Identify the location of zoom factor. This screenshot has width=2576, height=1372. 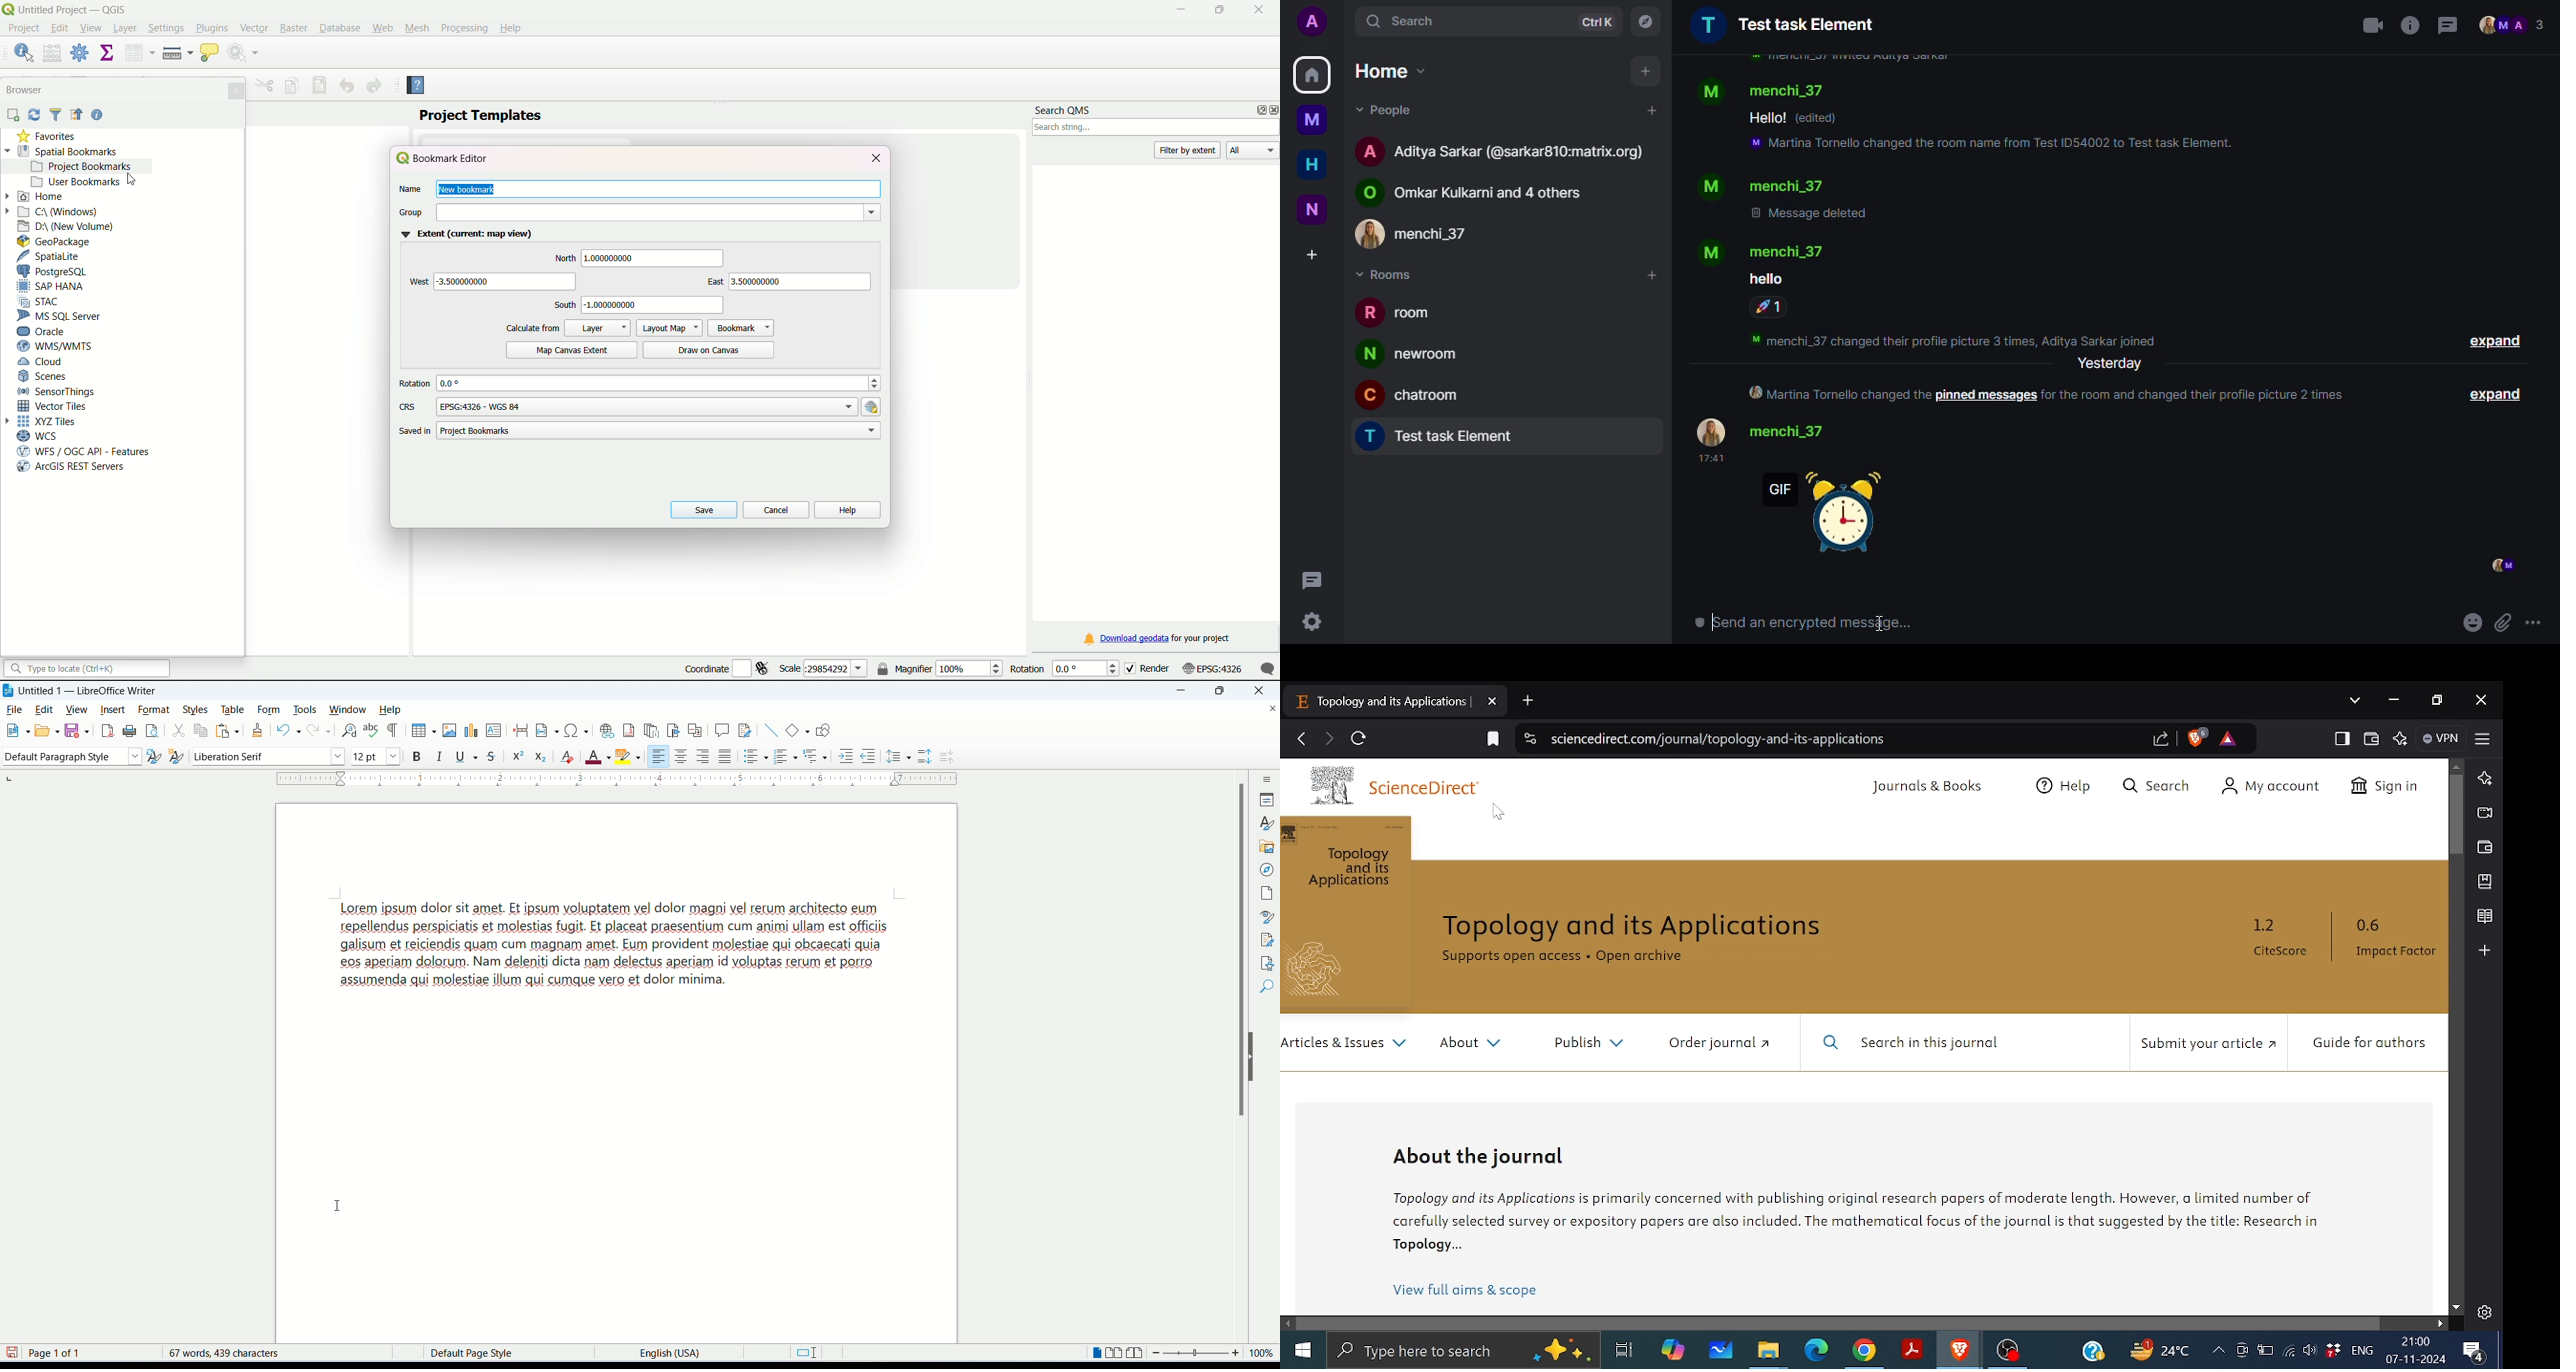
(1213, 1352).